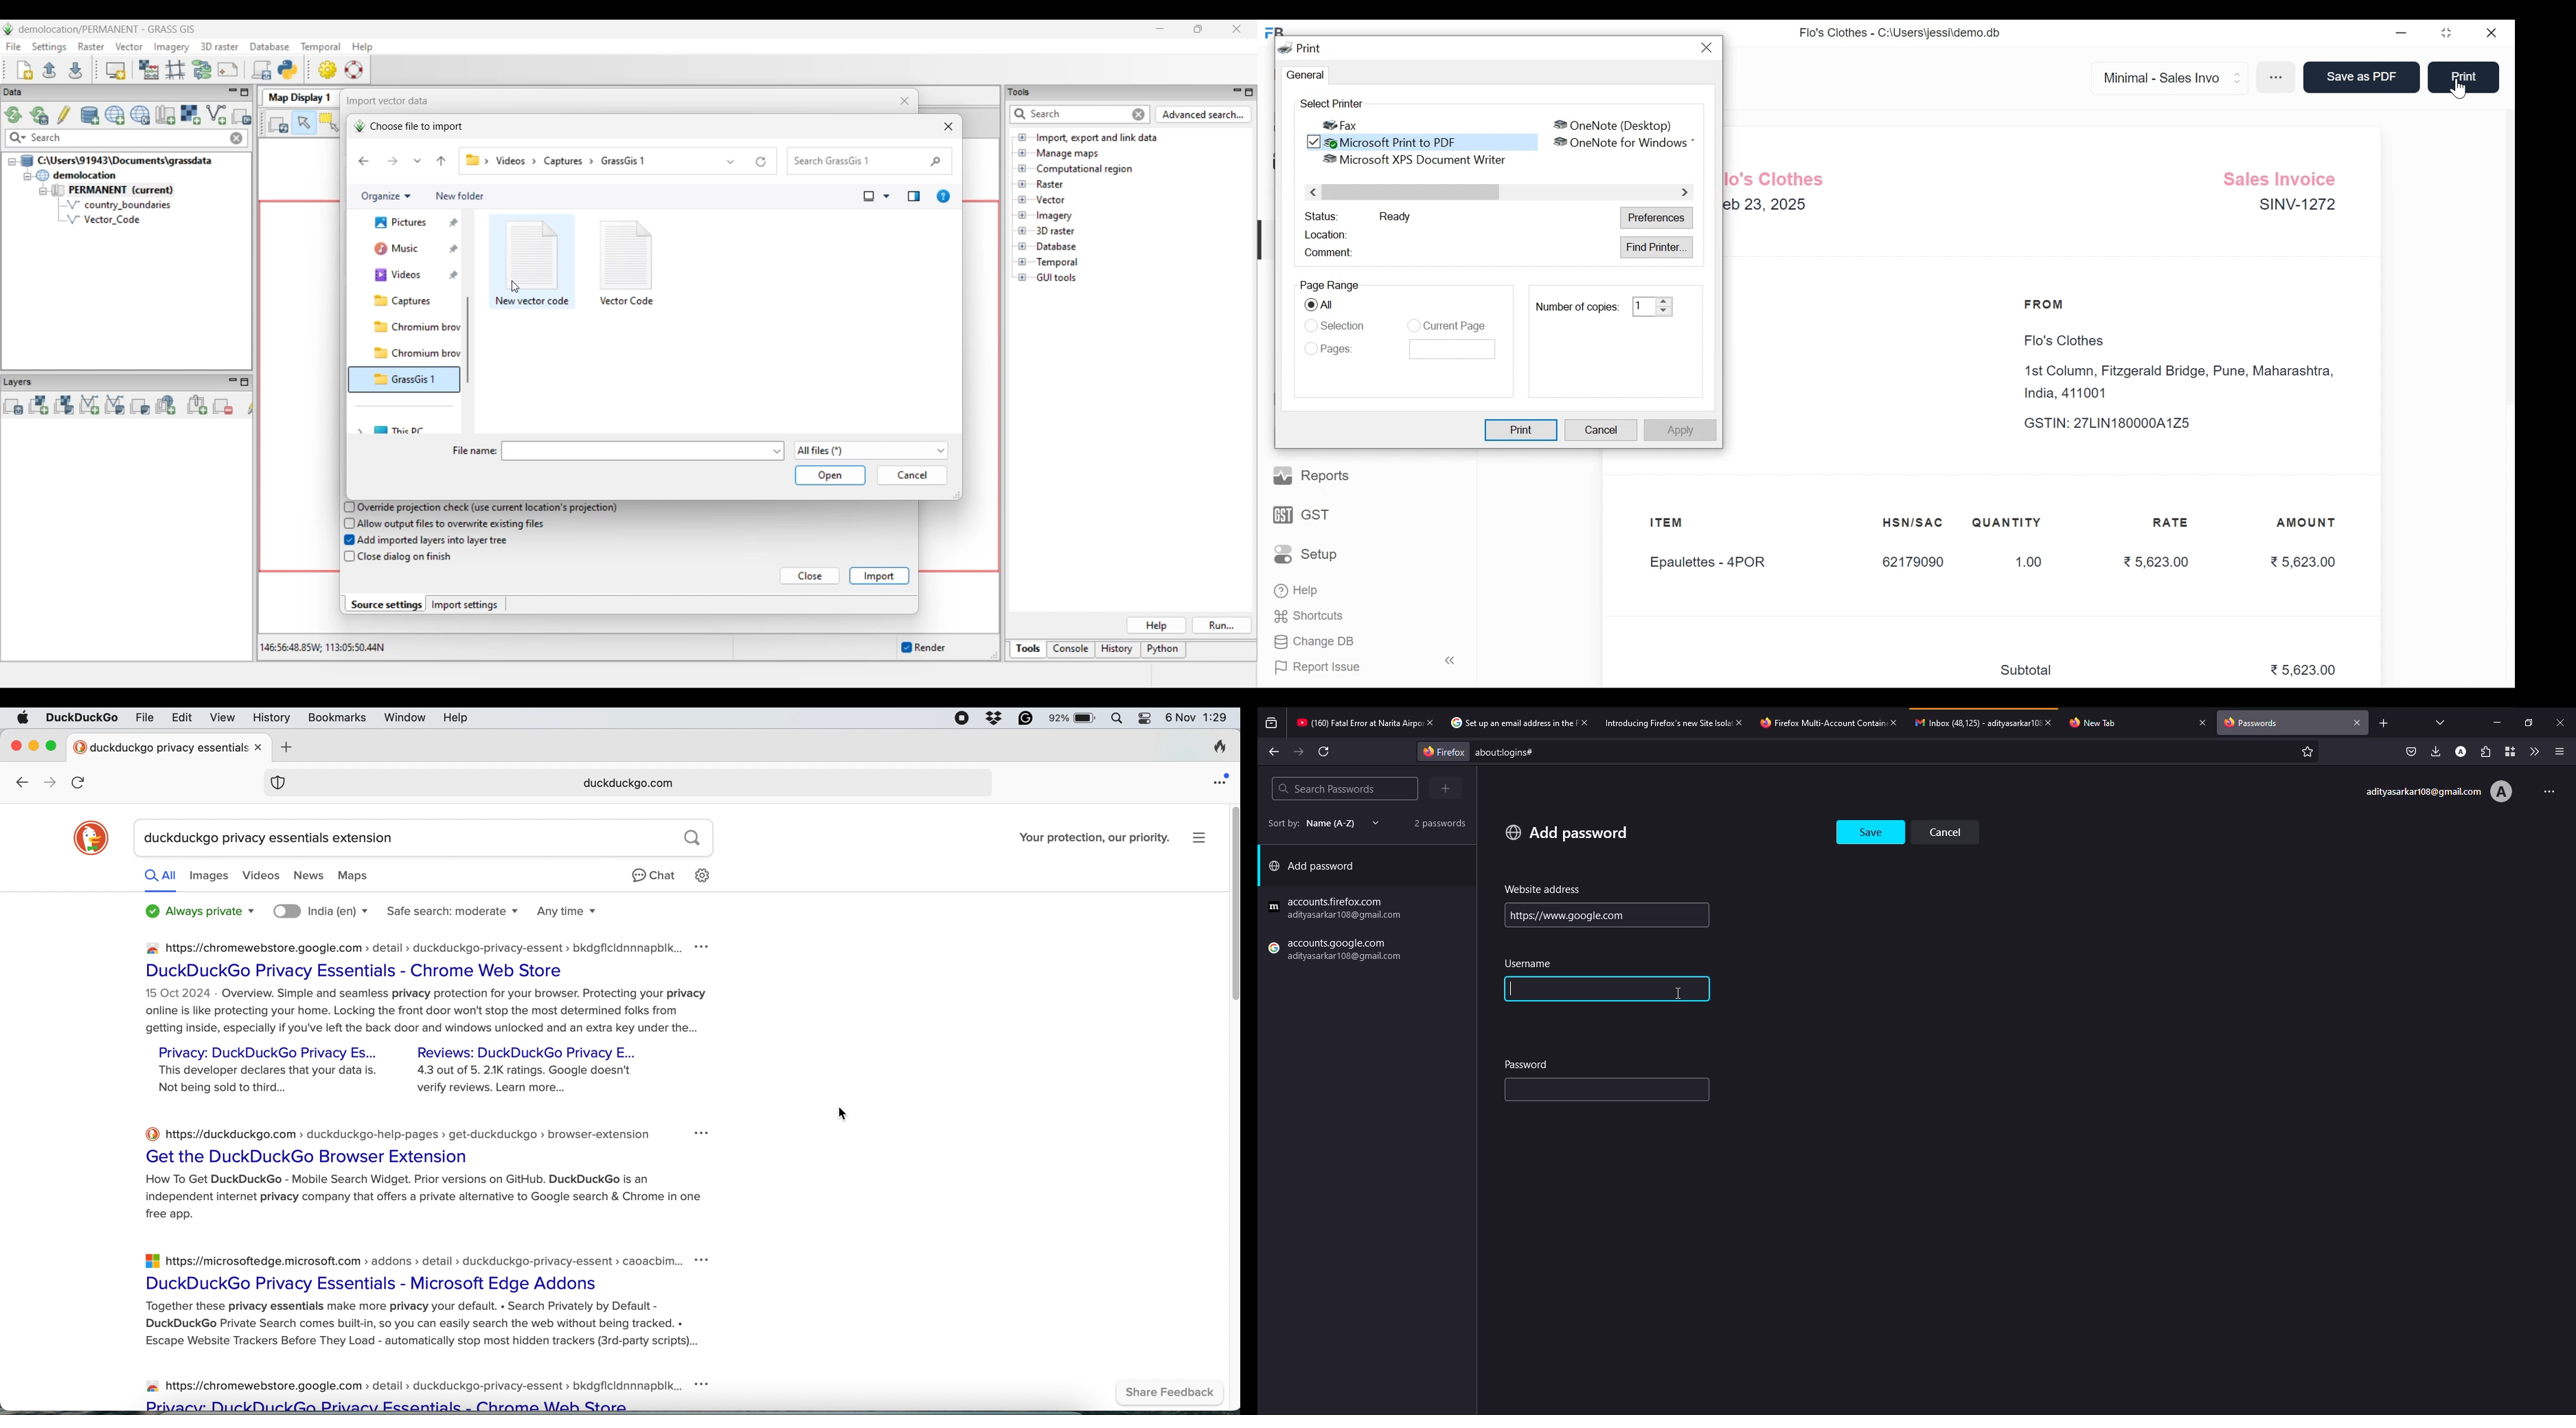 The image size is (2576, 1428). What do you see at coordinates (1344, 324) in the screenshot?
I see `Selection` at bounding box center [1344, 324].